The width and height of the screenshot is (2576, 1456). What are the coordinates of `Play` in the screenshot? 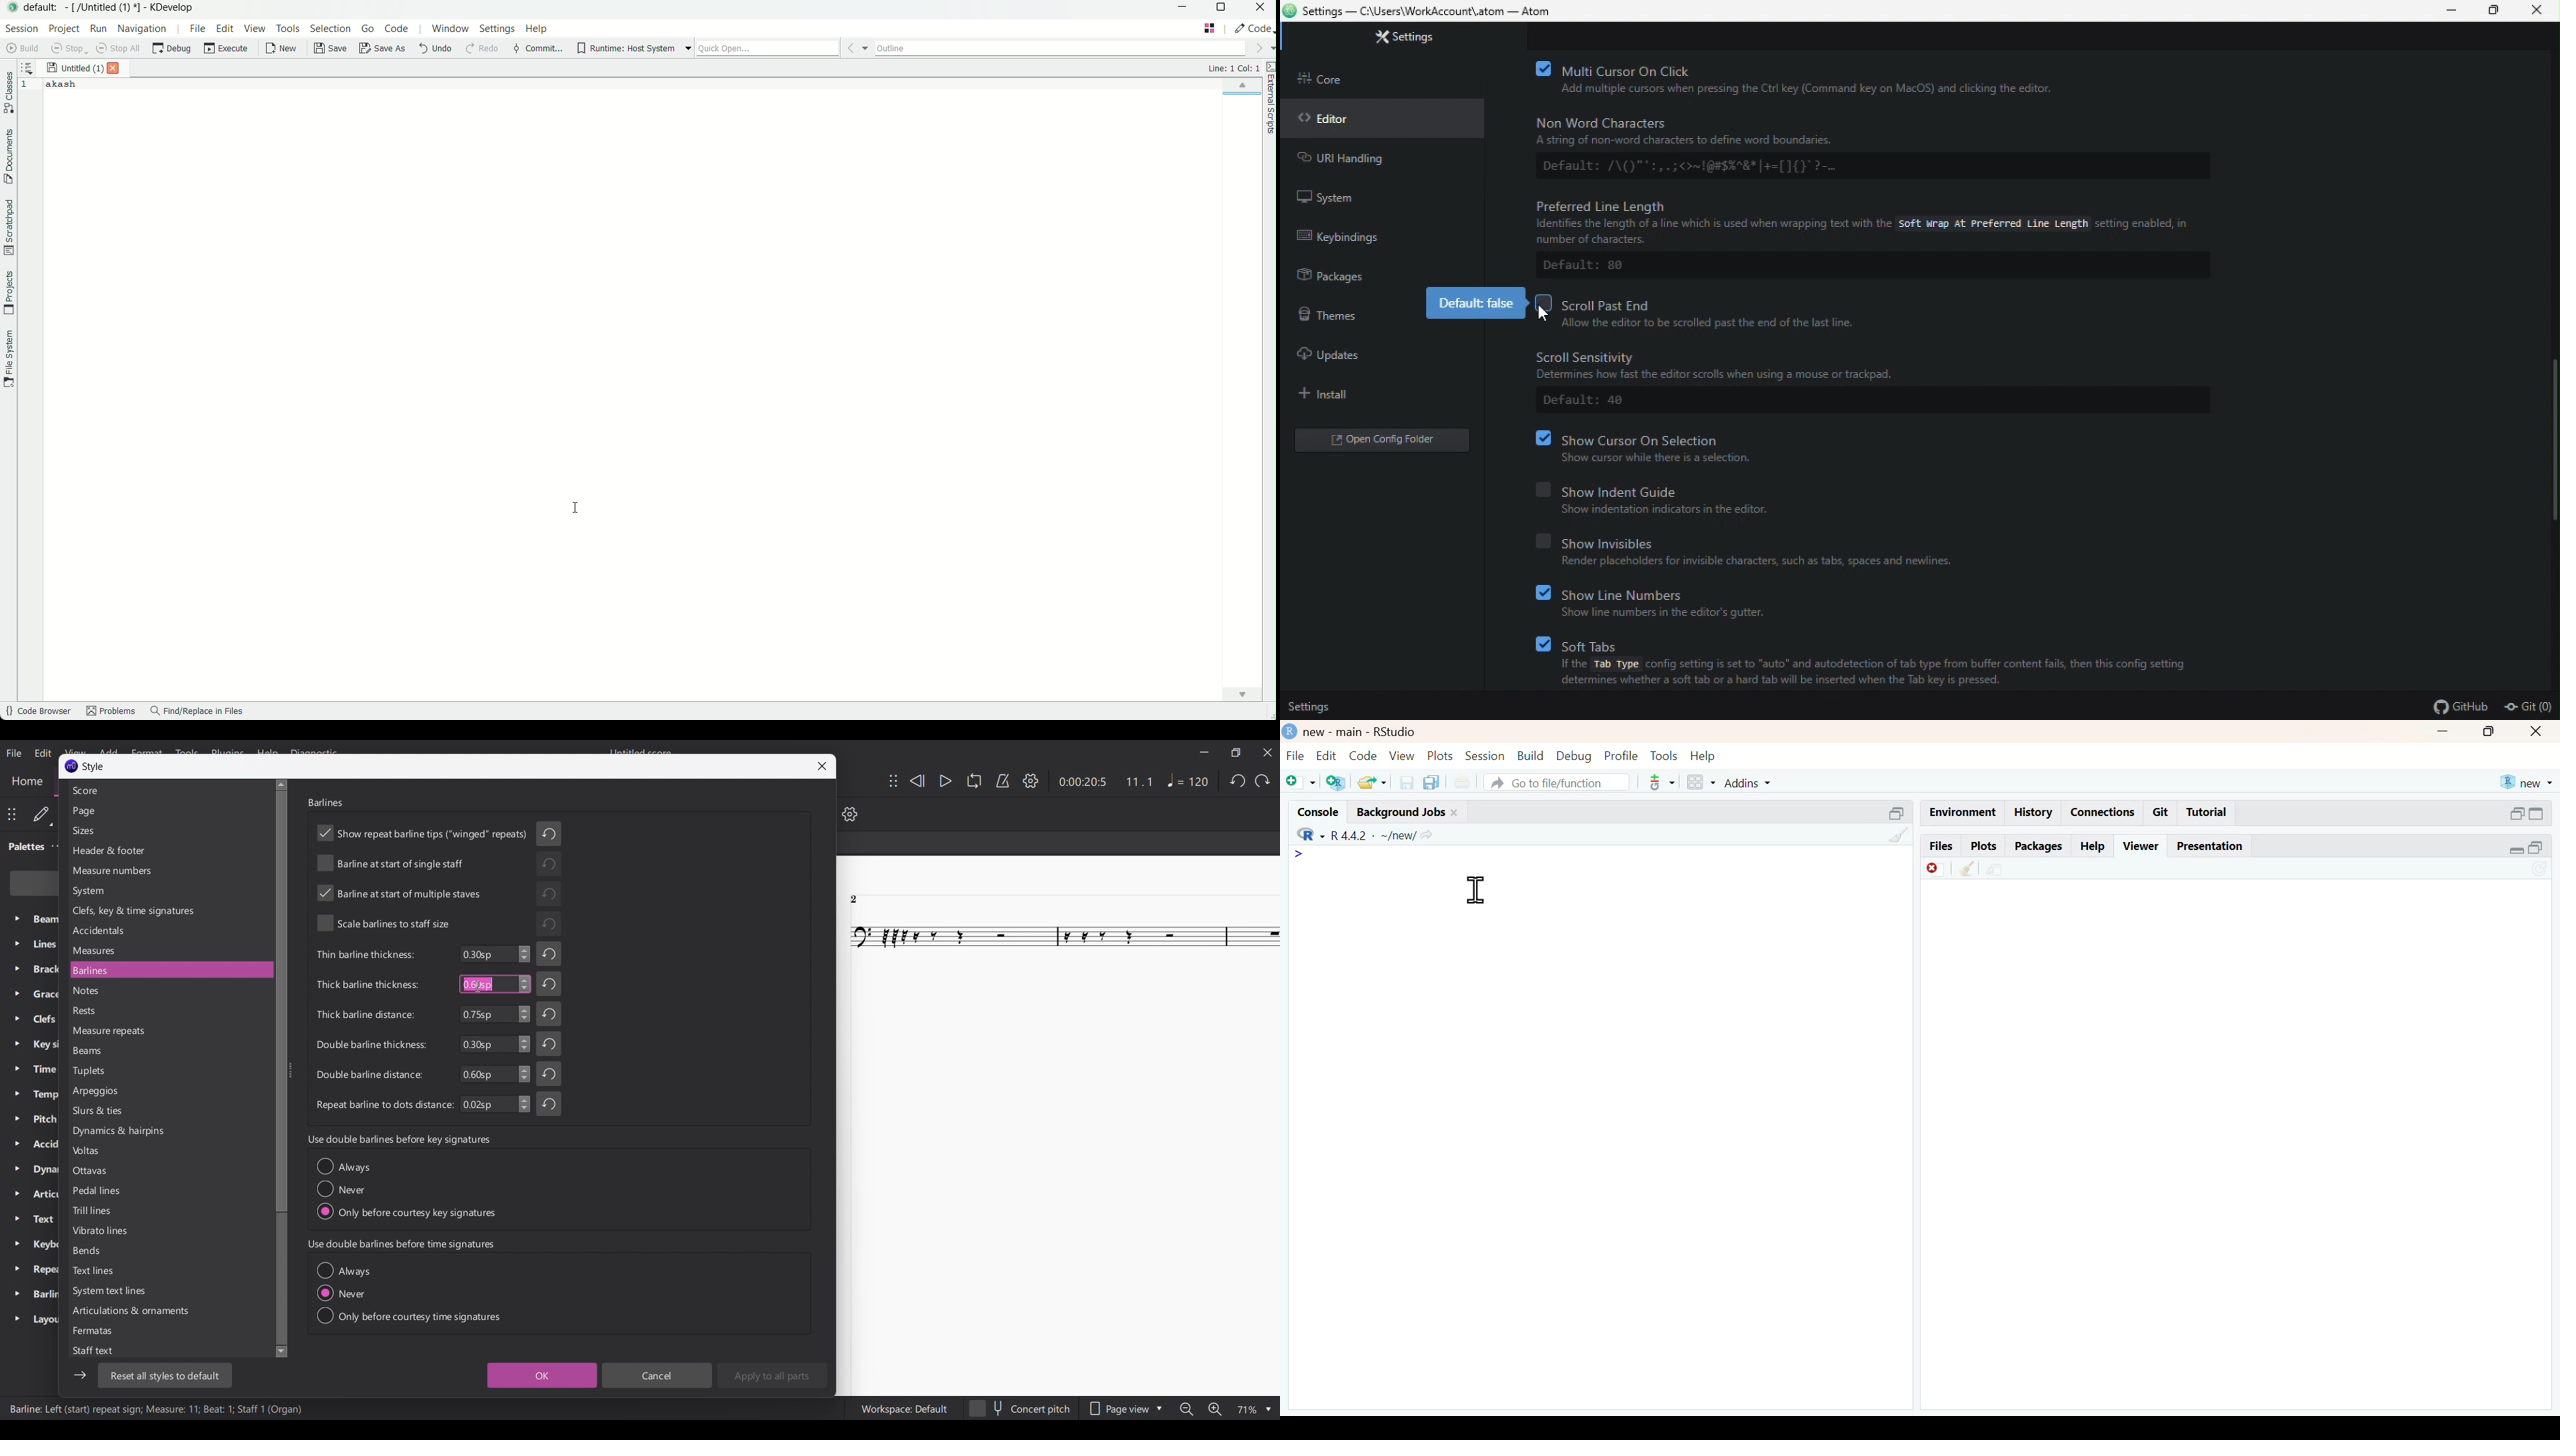 It's located at (946, 781).